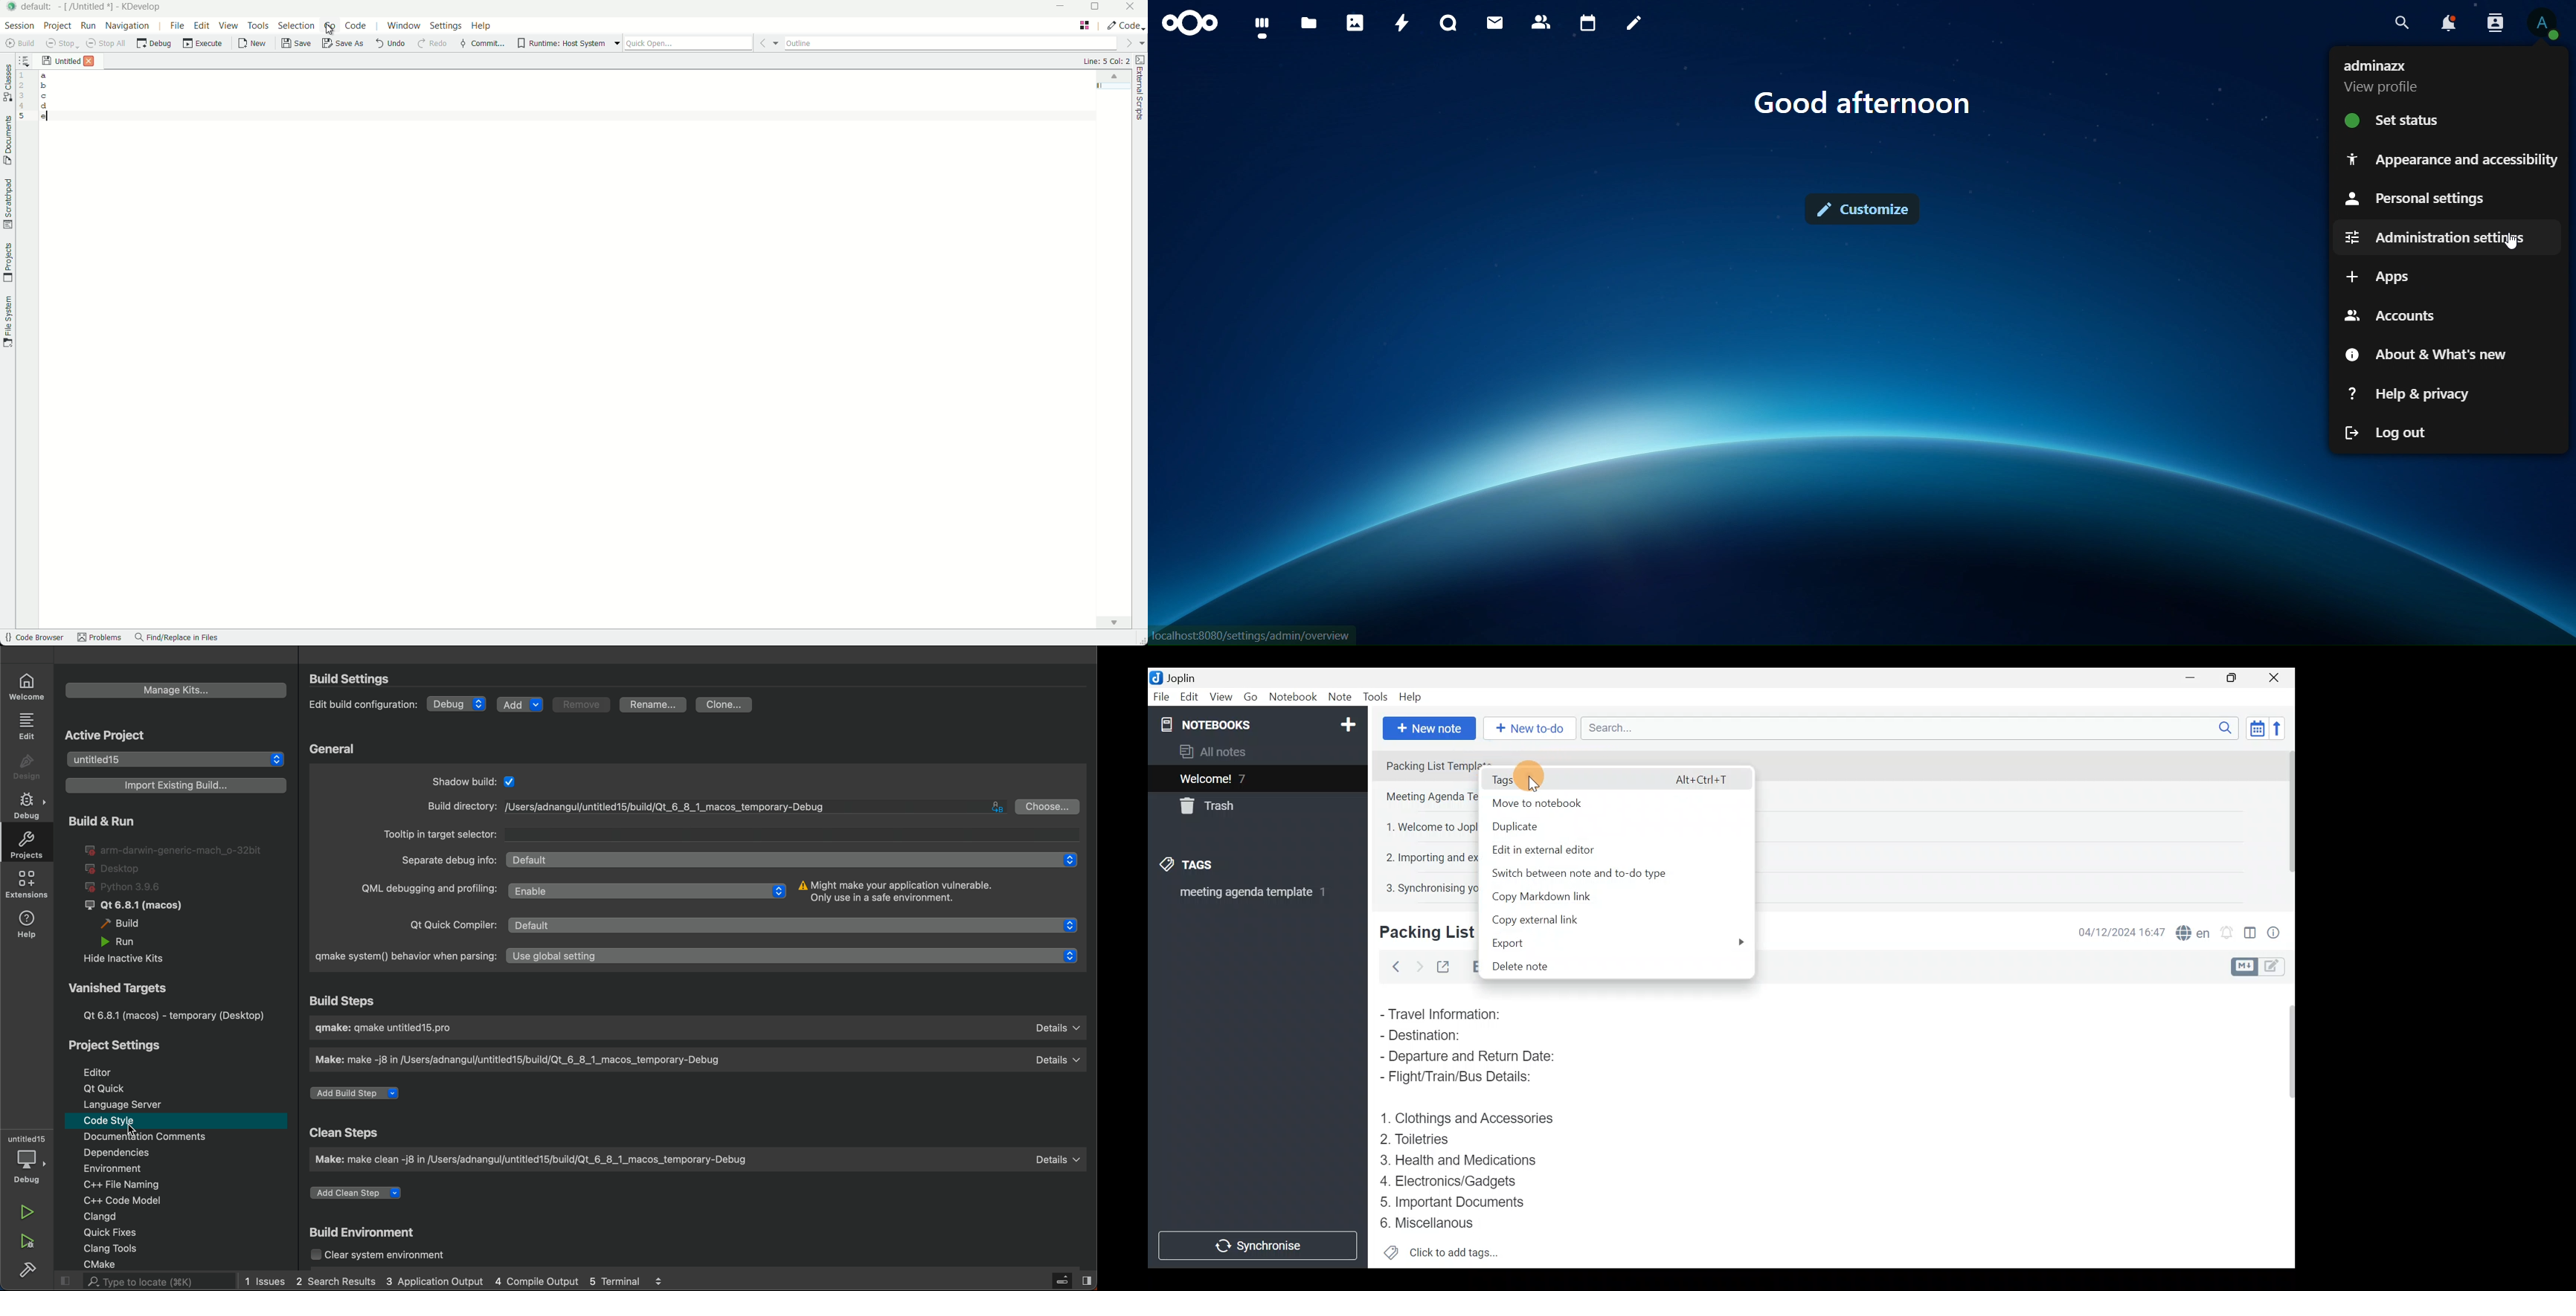 The height and width of the screenshot is (1316, 2576). I want to click on appearance and accessibilty, so click(2450, 161).